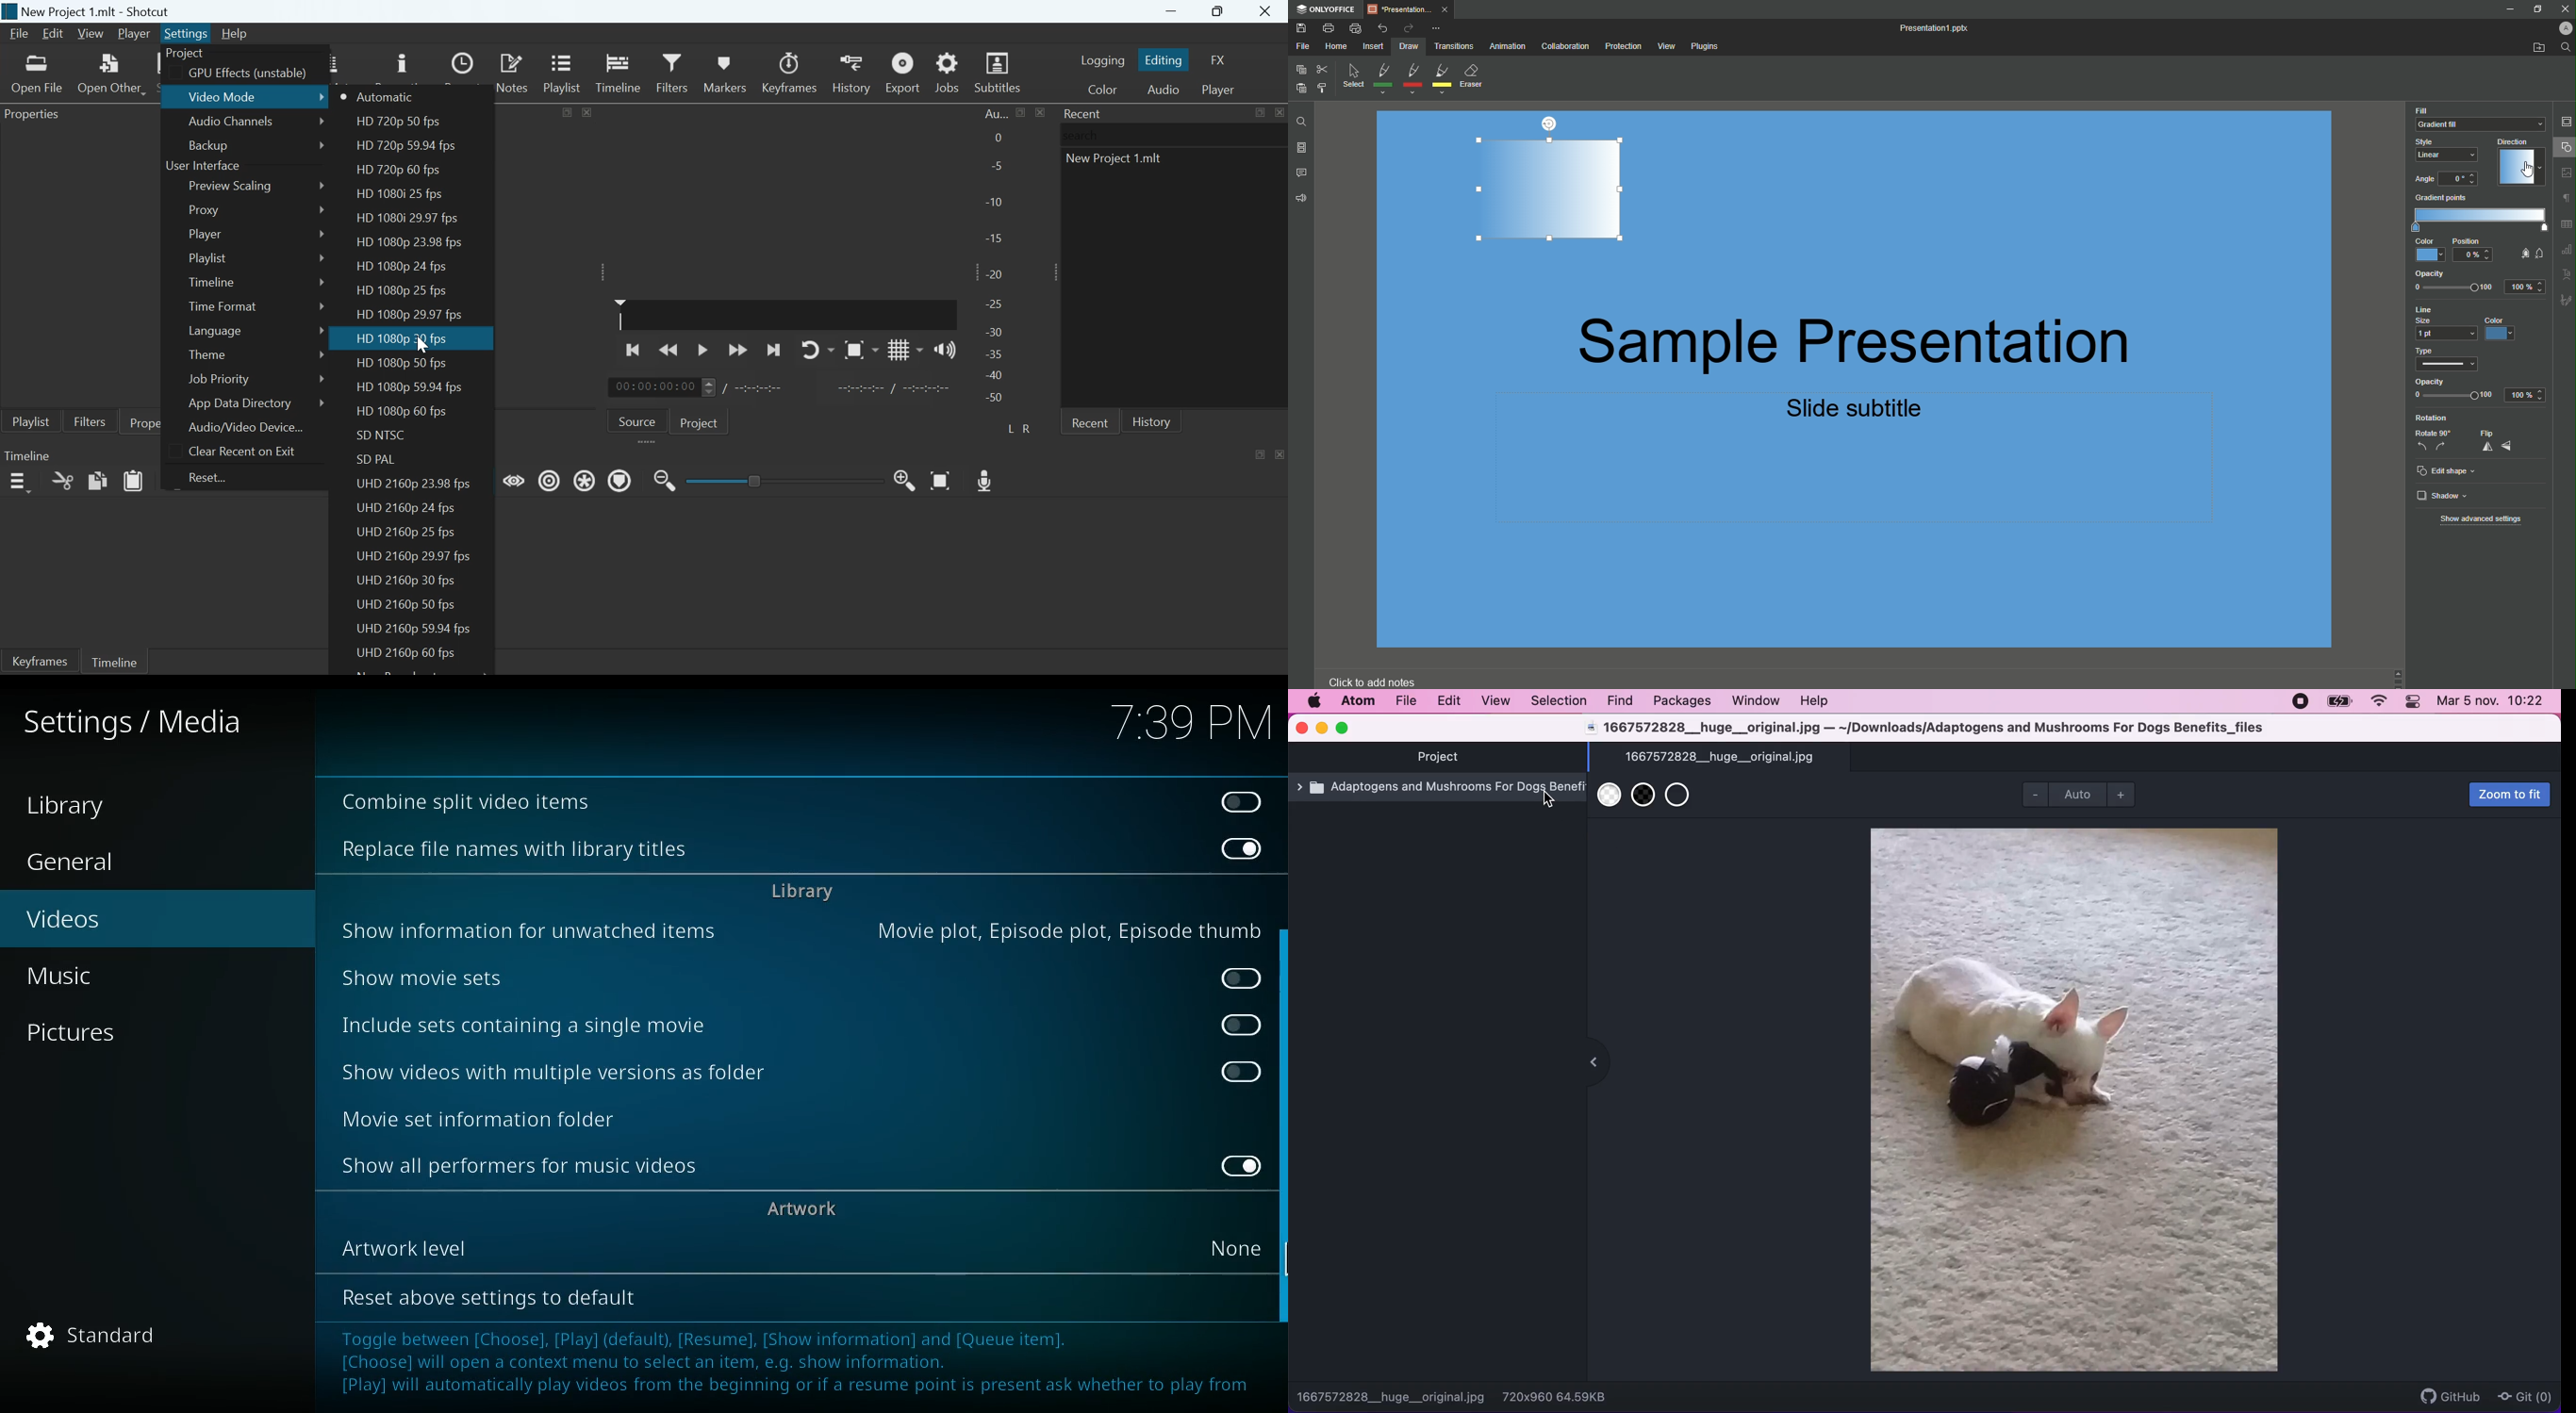 The height and width of the screenshot is (1428, 2576). I want to click on pictures, so click(140, 1033).